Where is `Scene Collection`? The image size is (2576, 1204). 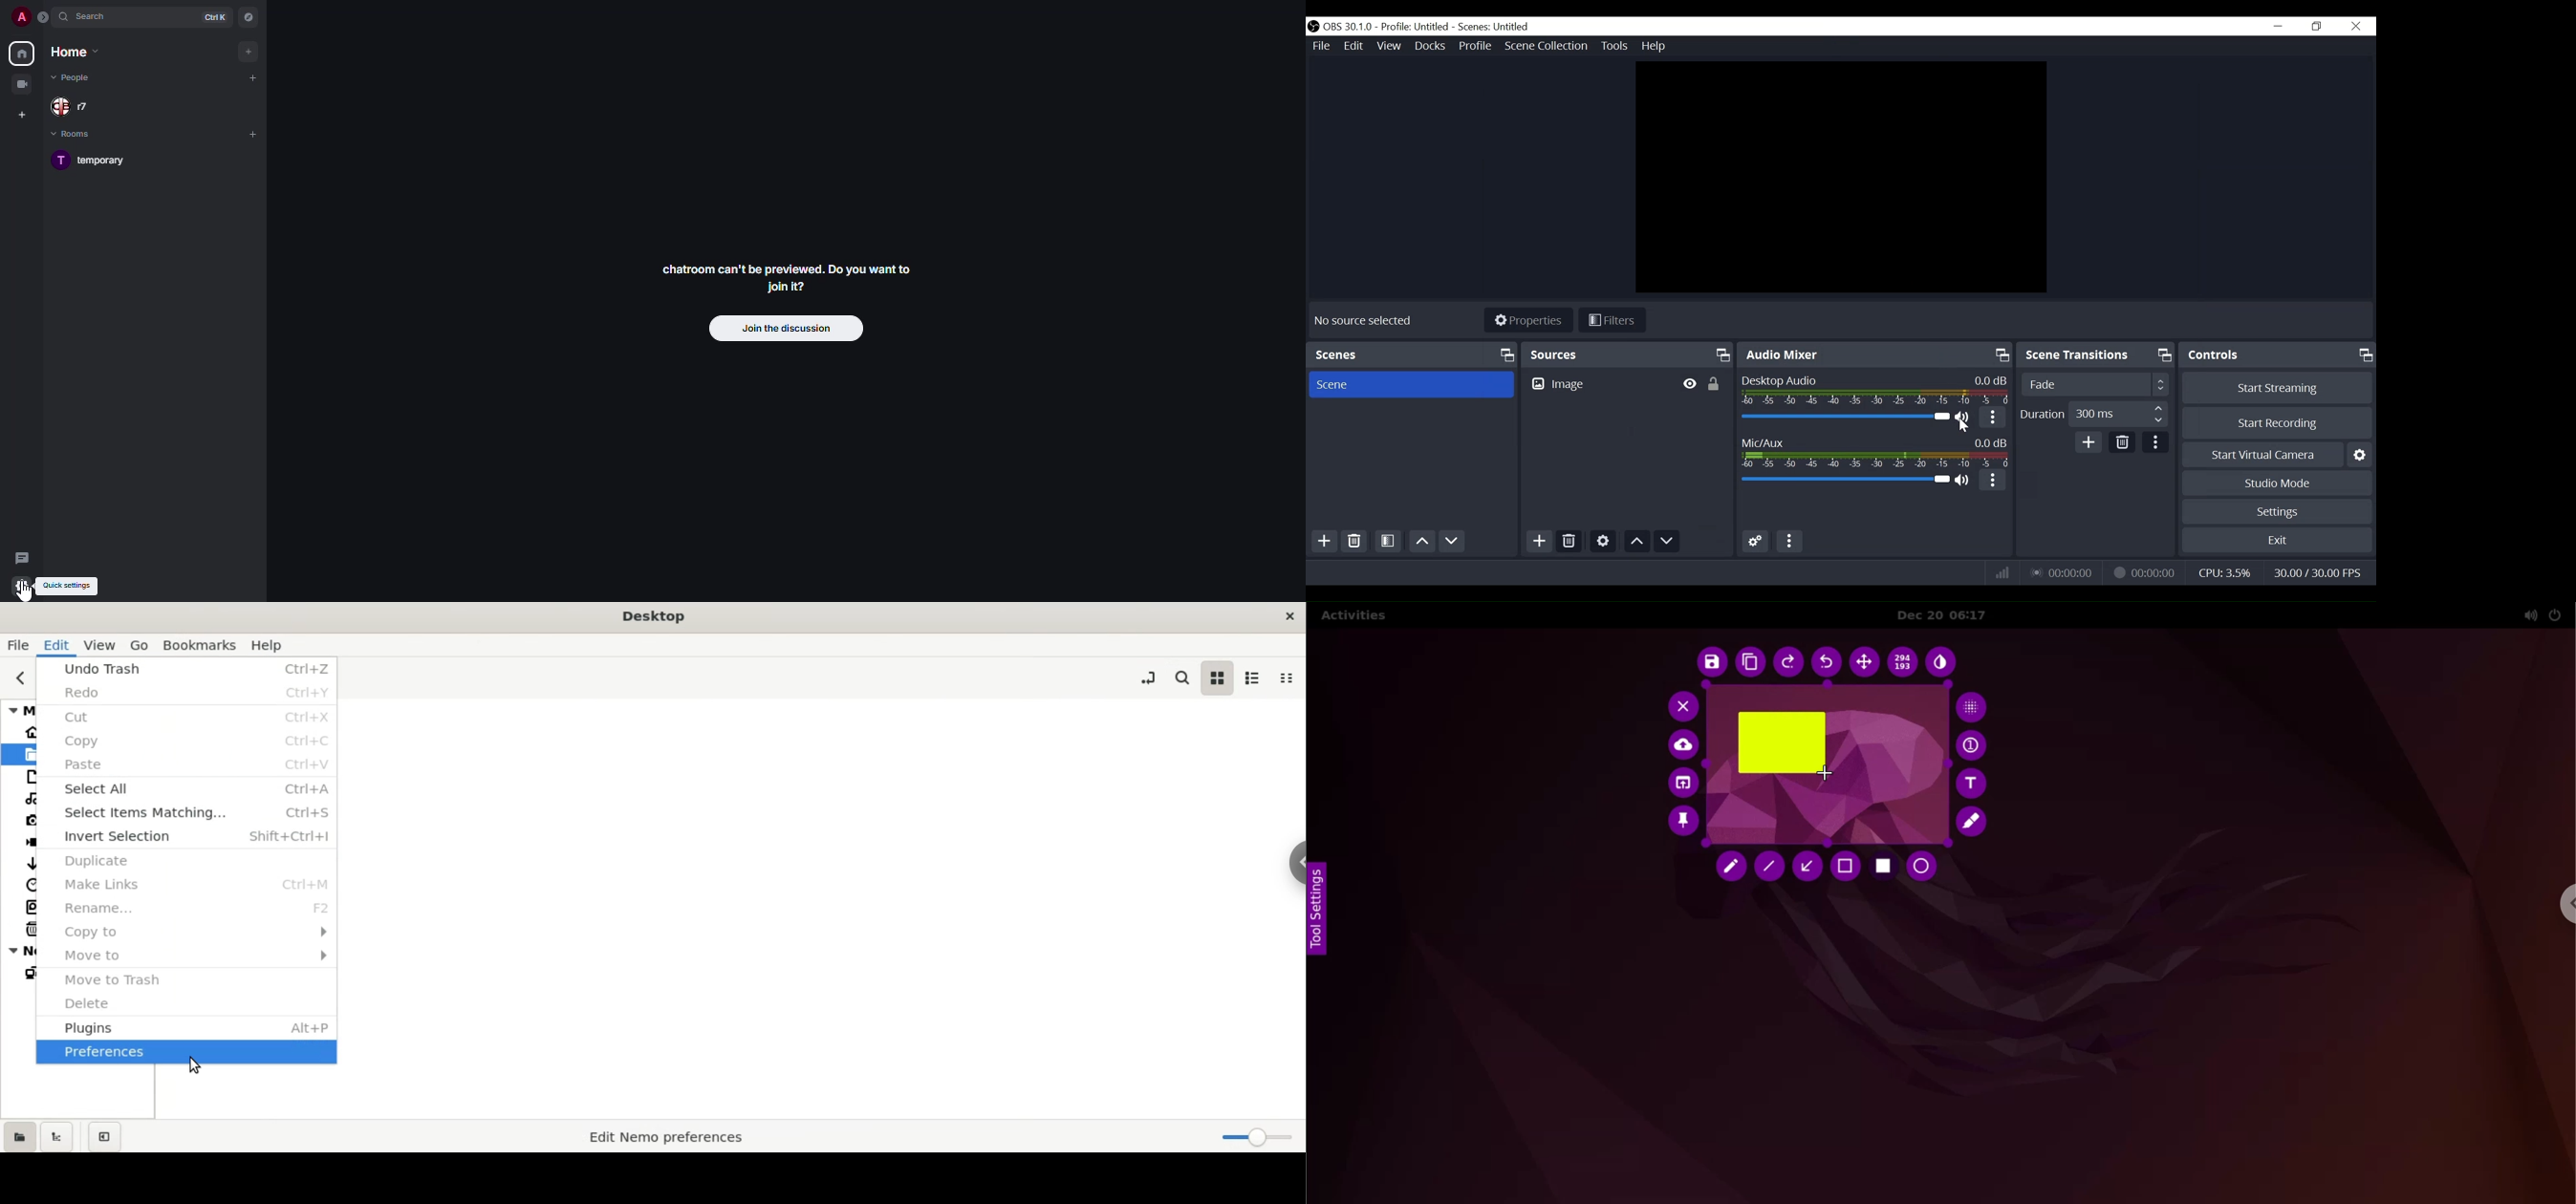 Scene Collection is located at coordinates (1547, 46).